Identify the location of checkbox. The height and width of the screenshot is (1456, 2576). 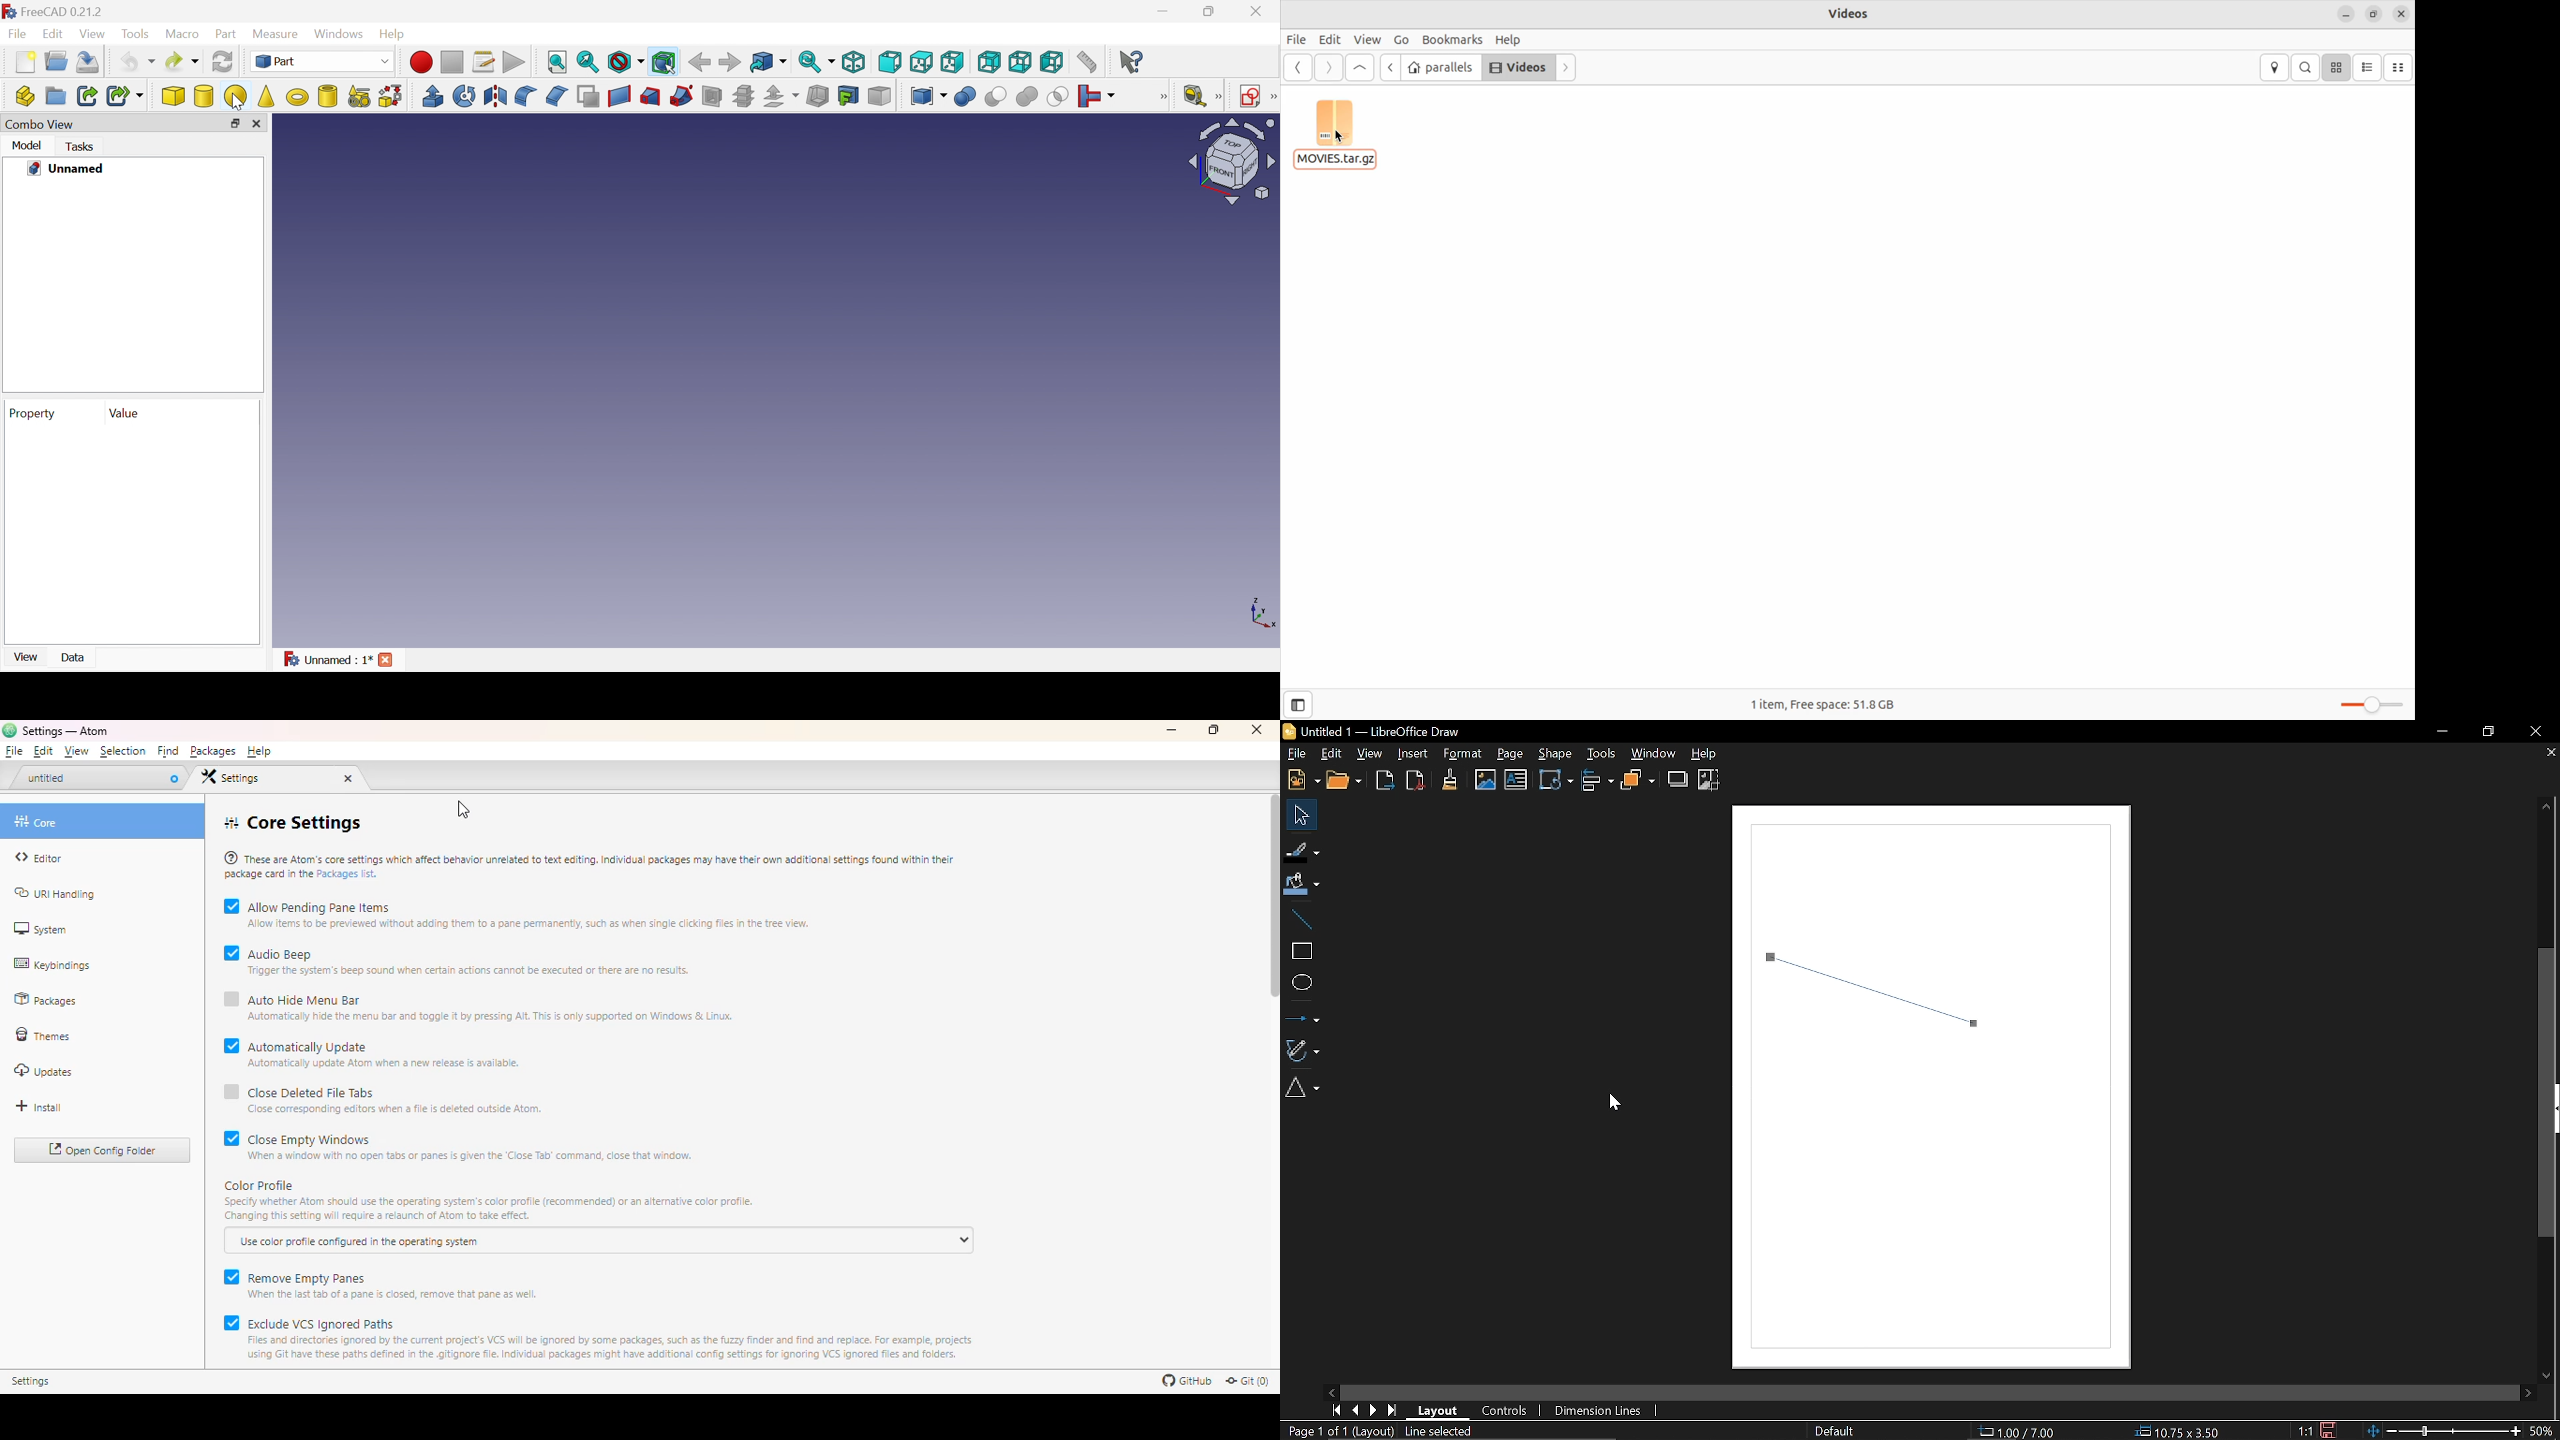
(231, 961).